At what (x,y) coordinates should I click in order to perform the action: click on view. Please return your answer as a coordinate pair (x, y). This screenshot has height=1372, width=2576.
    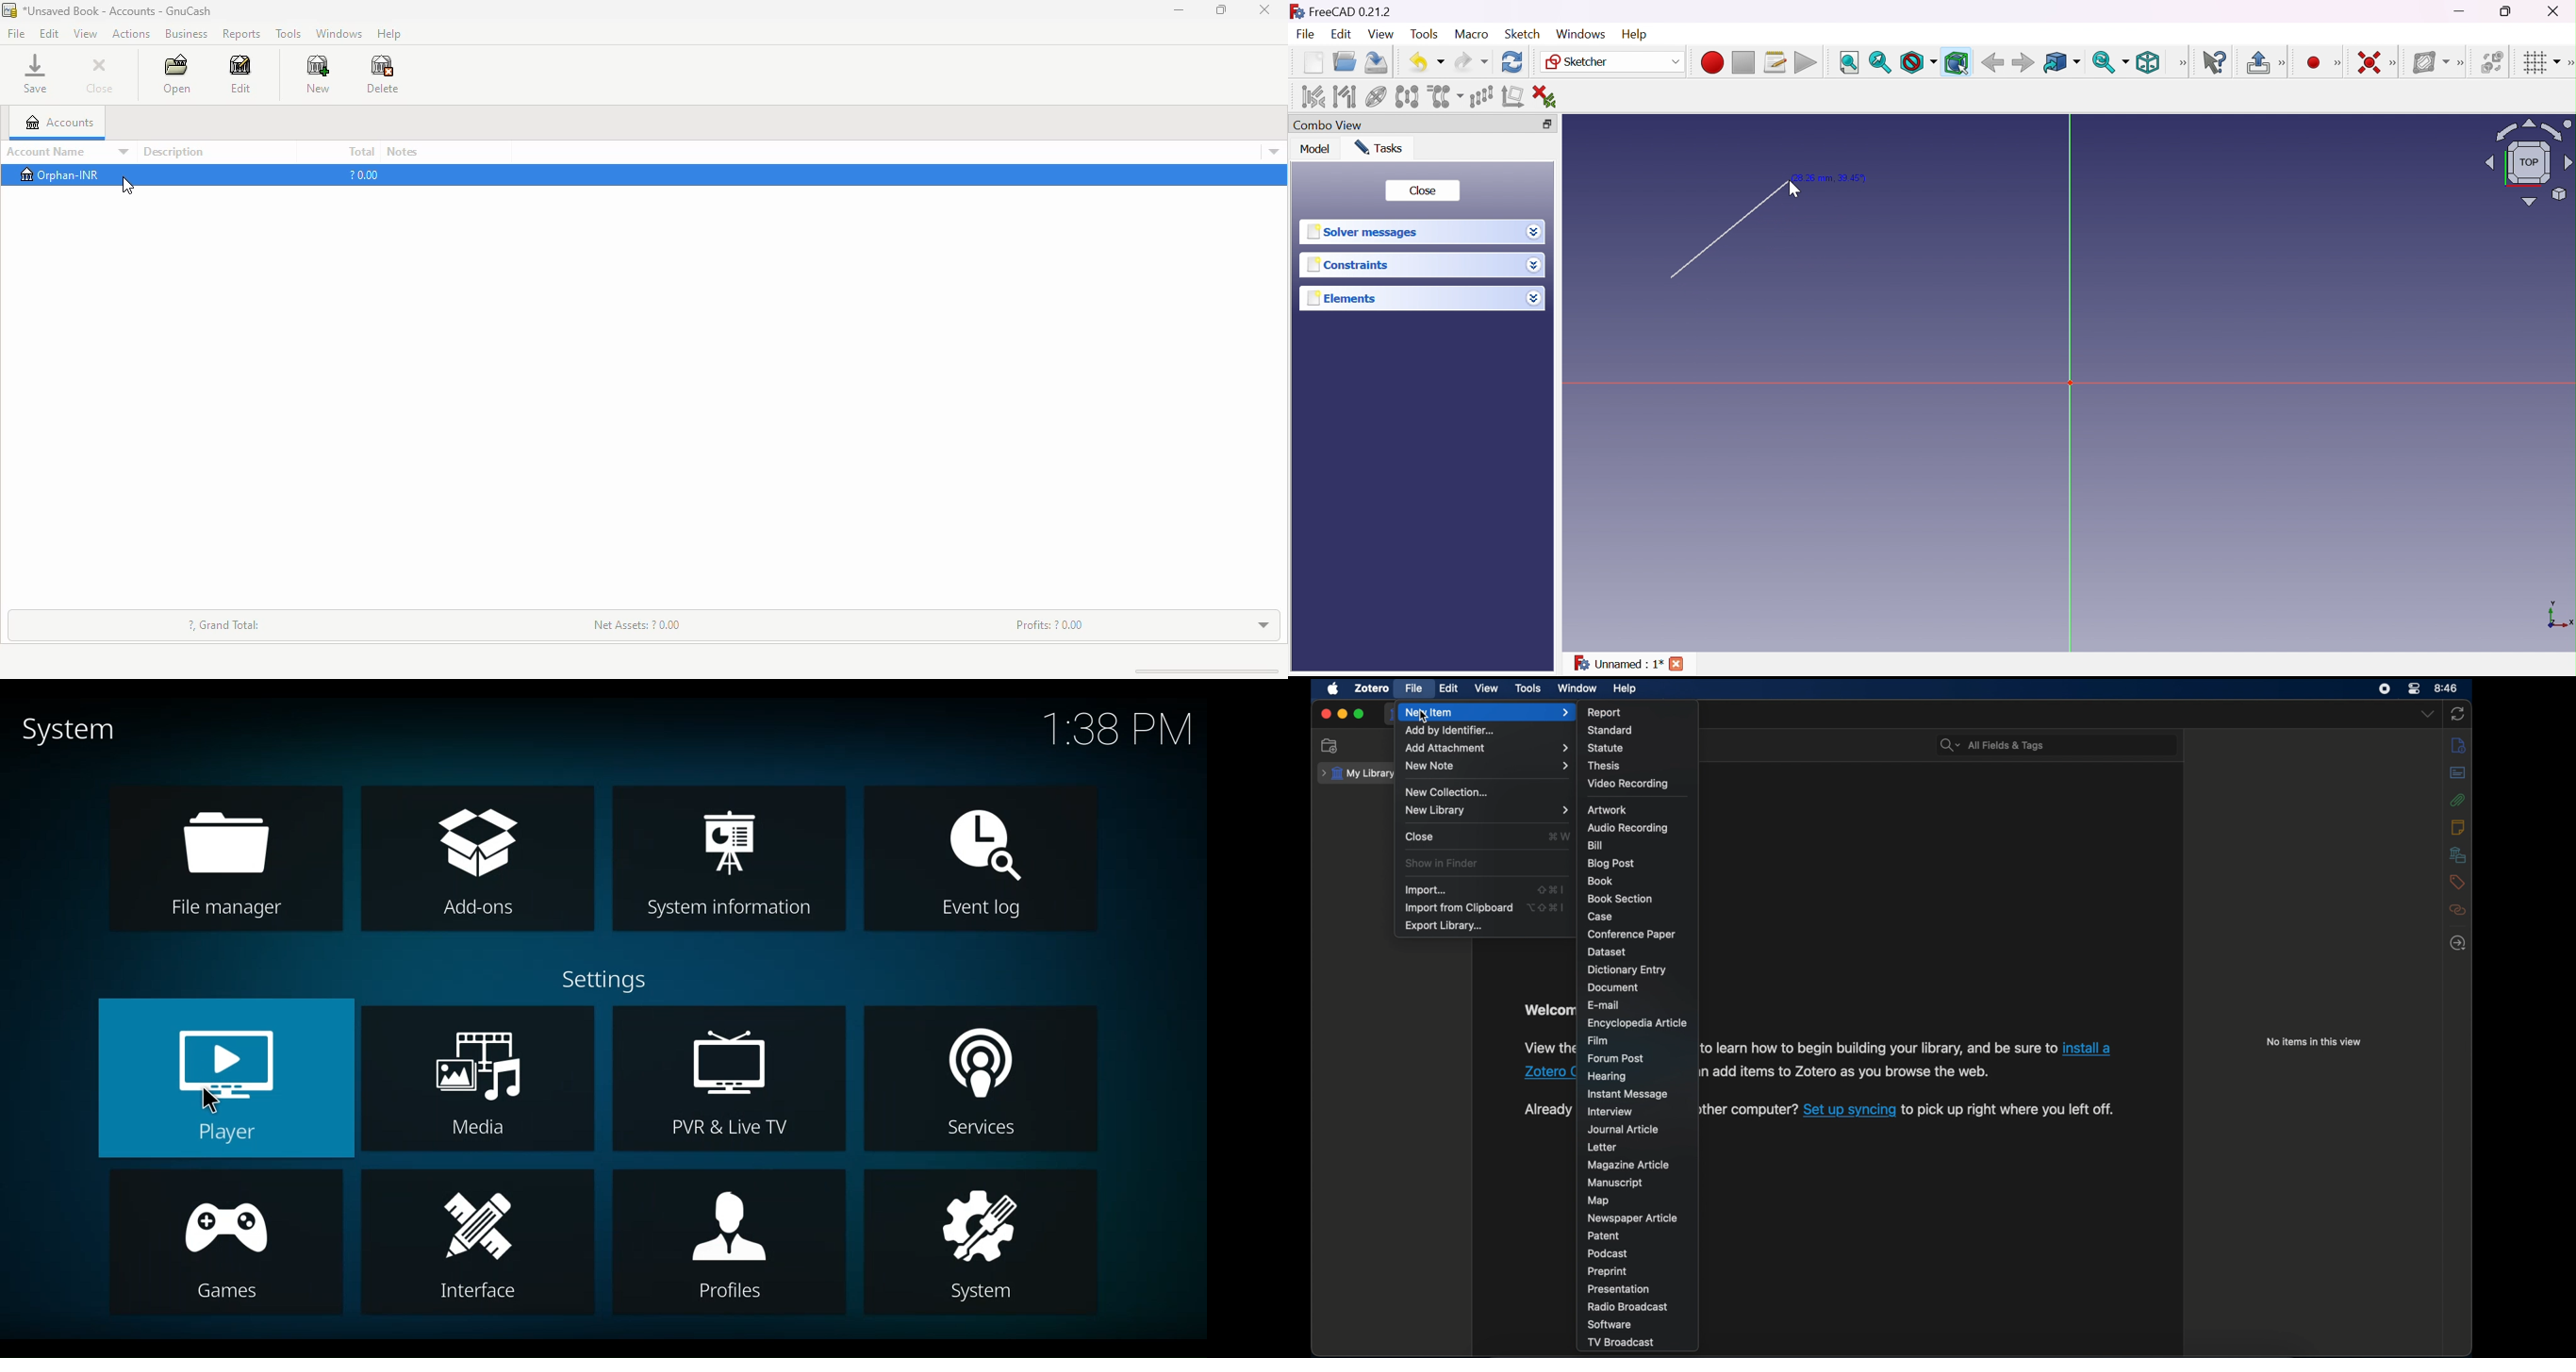
    Looking at the image, I should click on (85, 34).